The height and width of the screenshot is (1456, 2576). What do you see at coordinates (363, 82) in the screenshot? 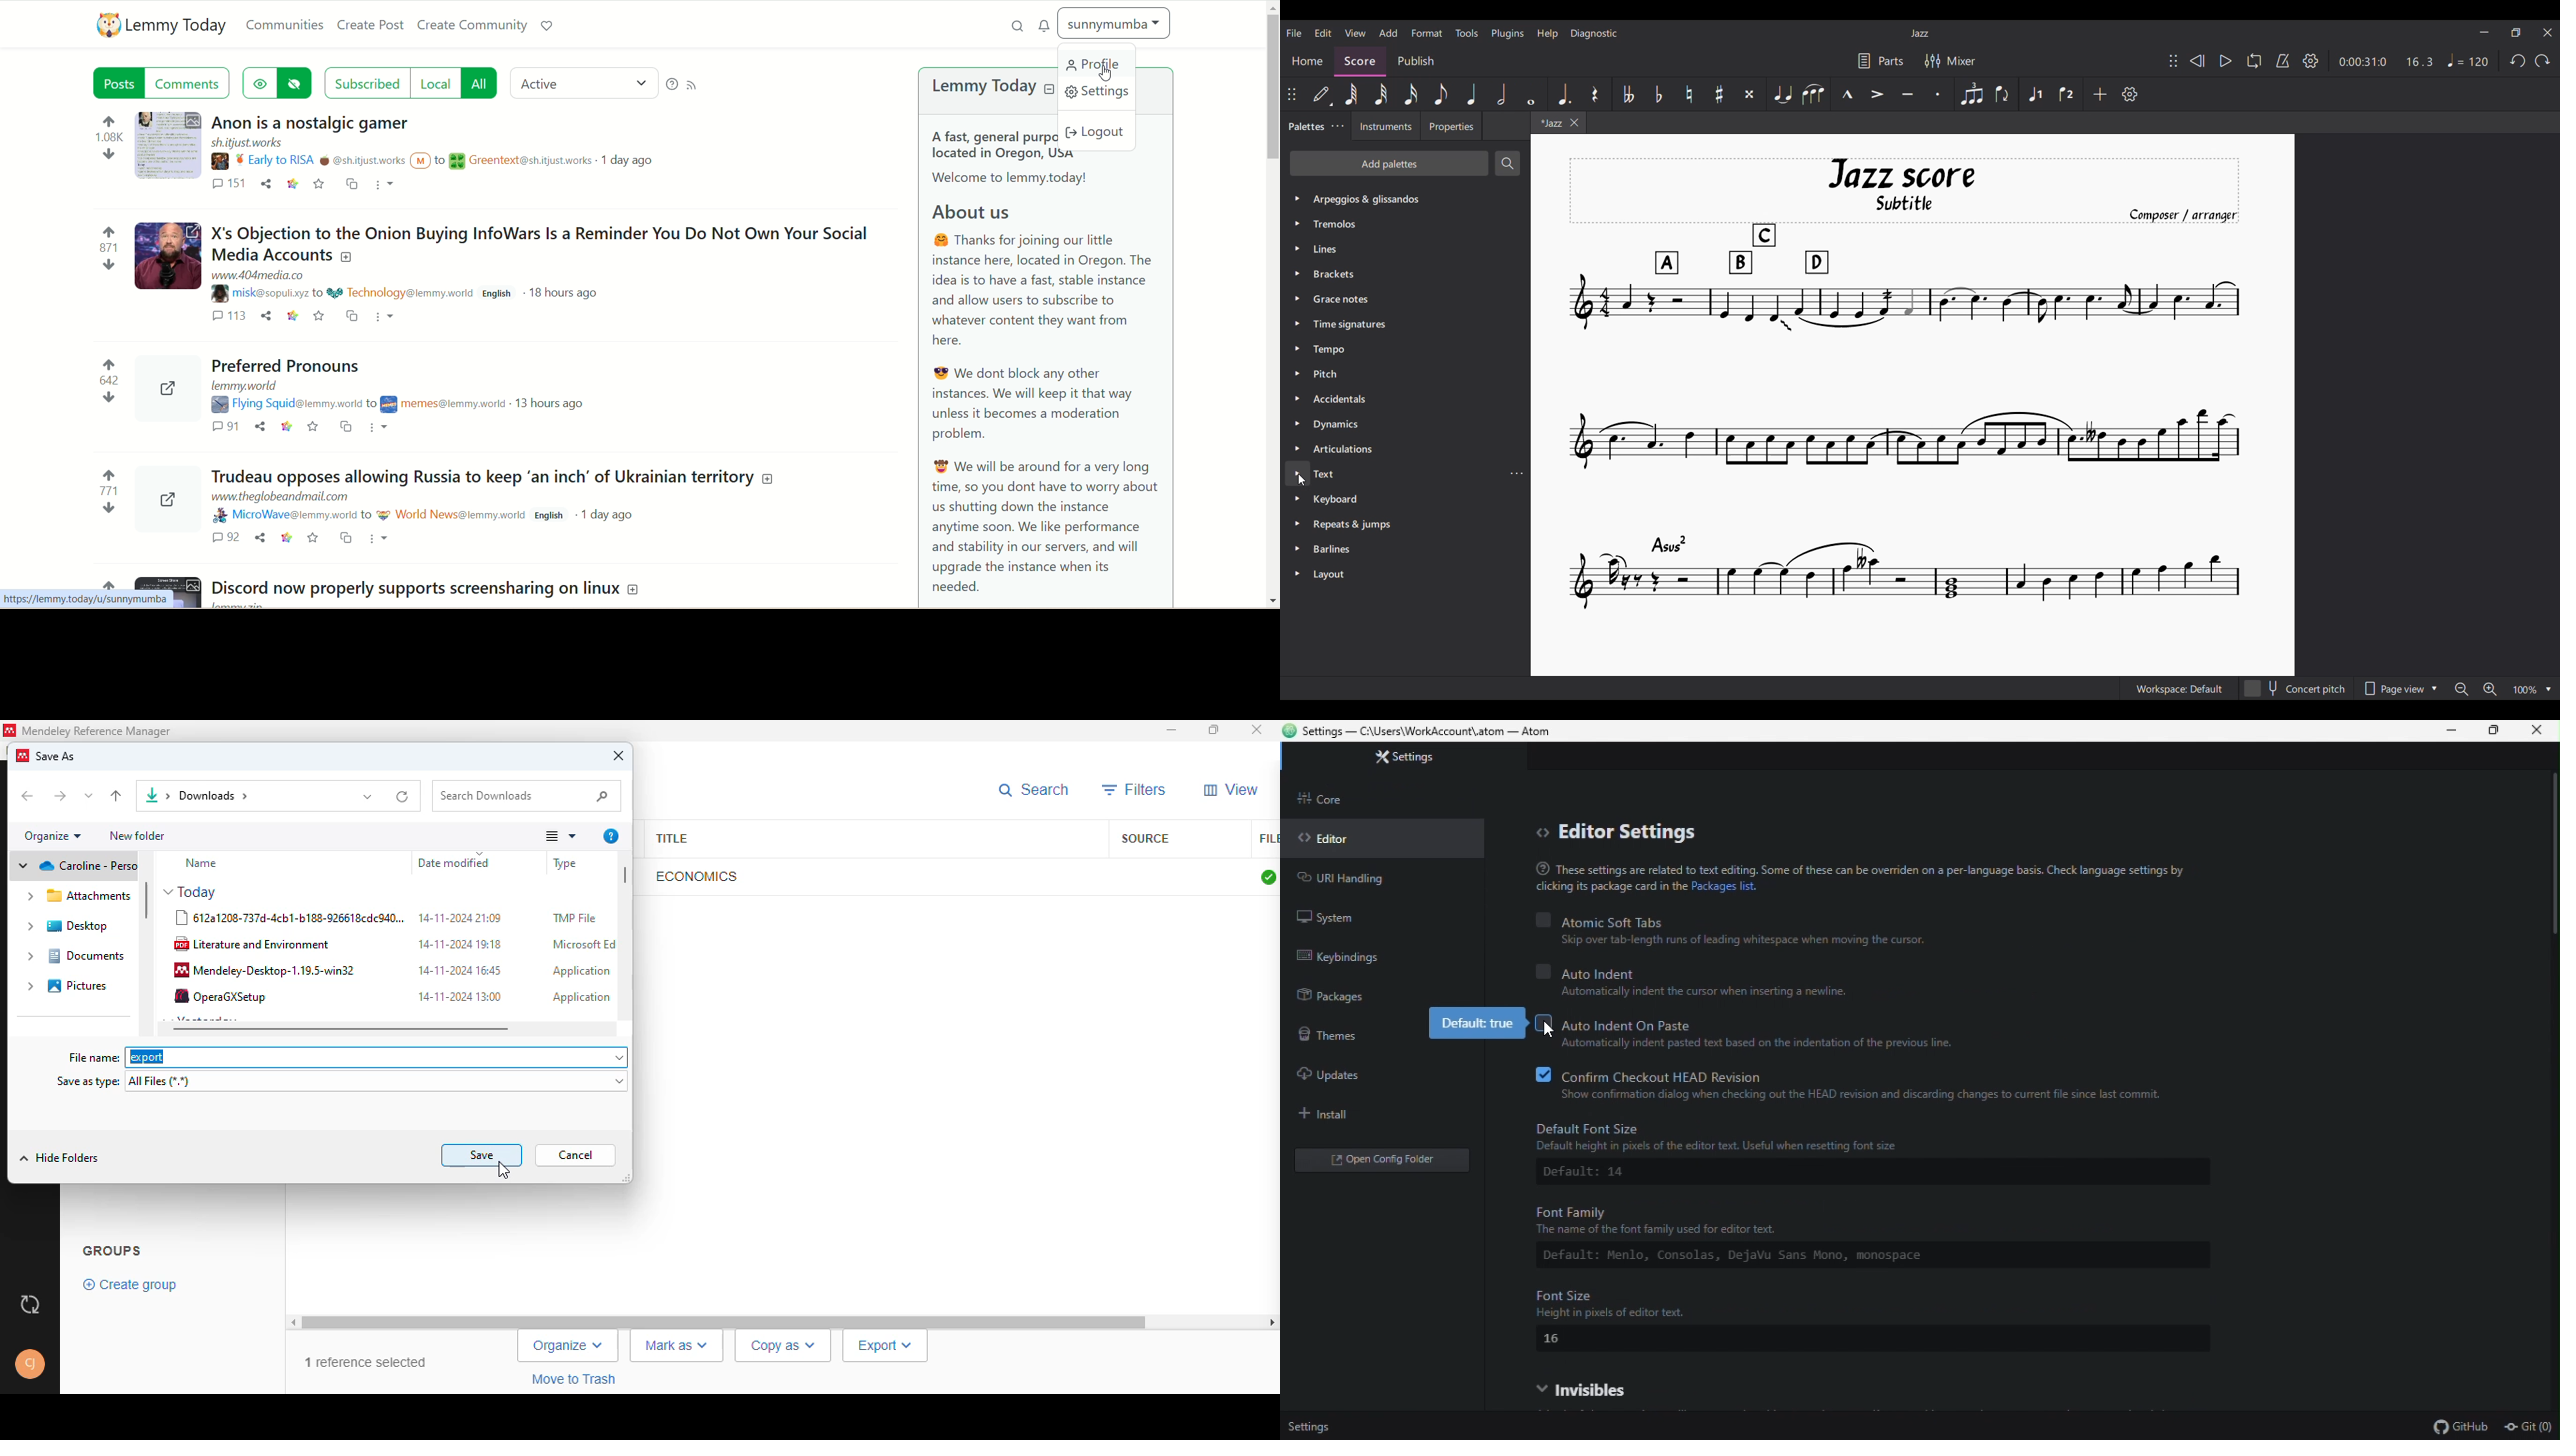
I see `subscribed` at bounding box center [363, 82].